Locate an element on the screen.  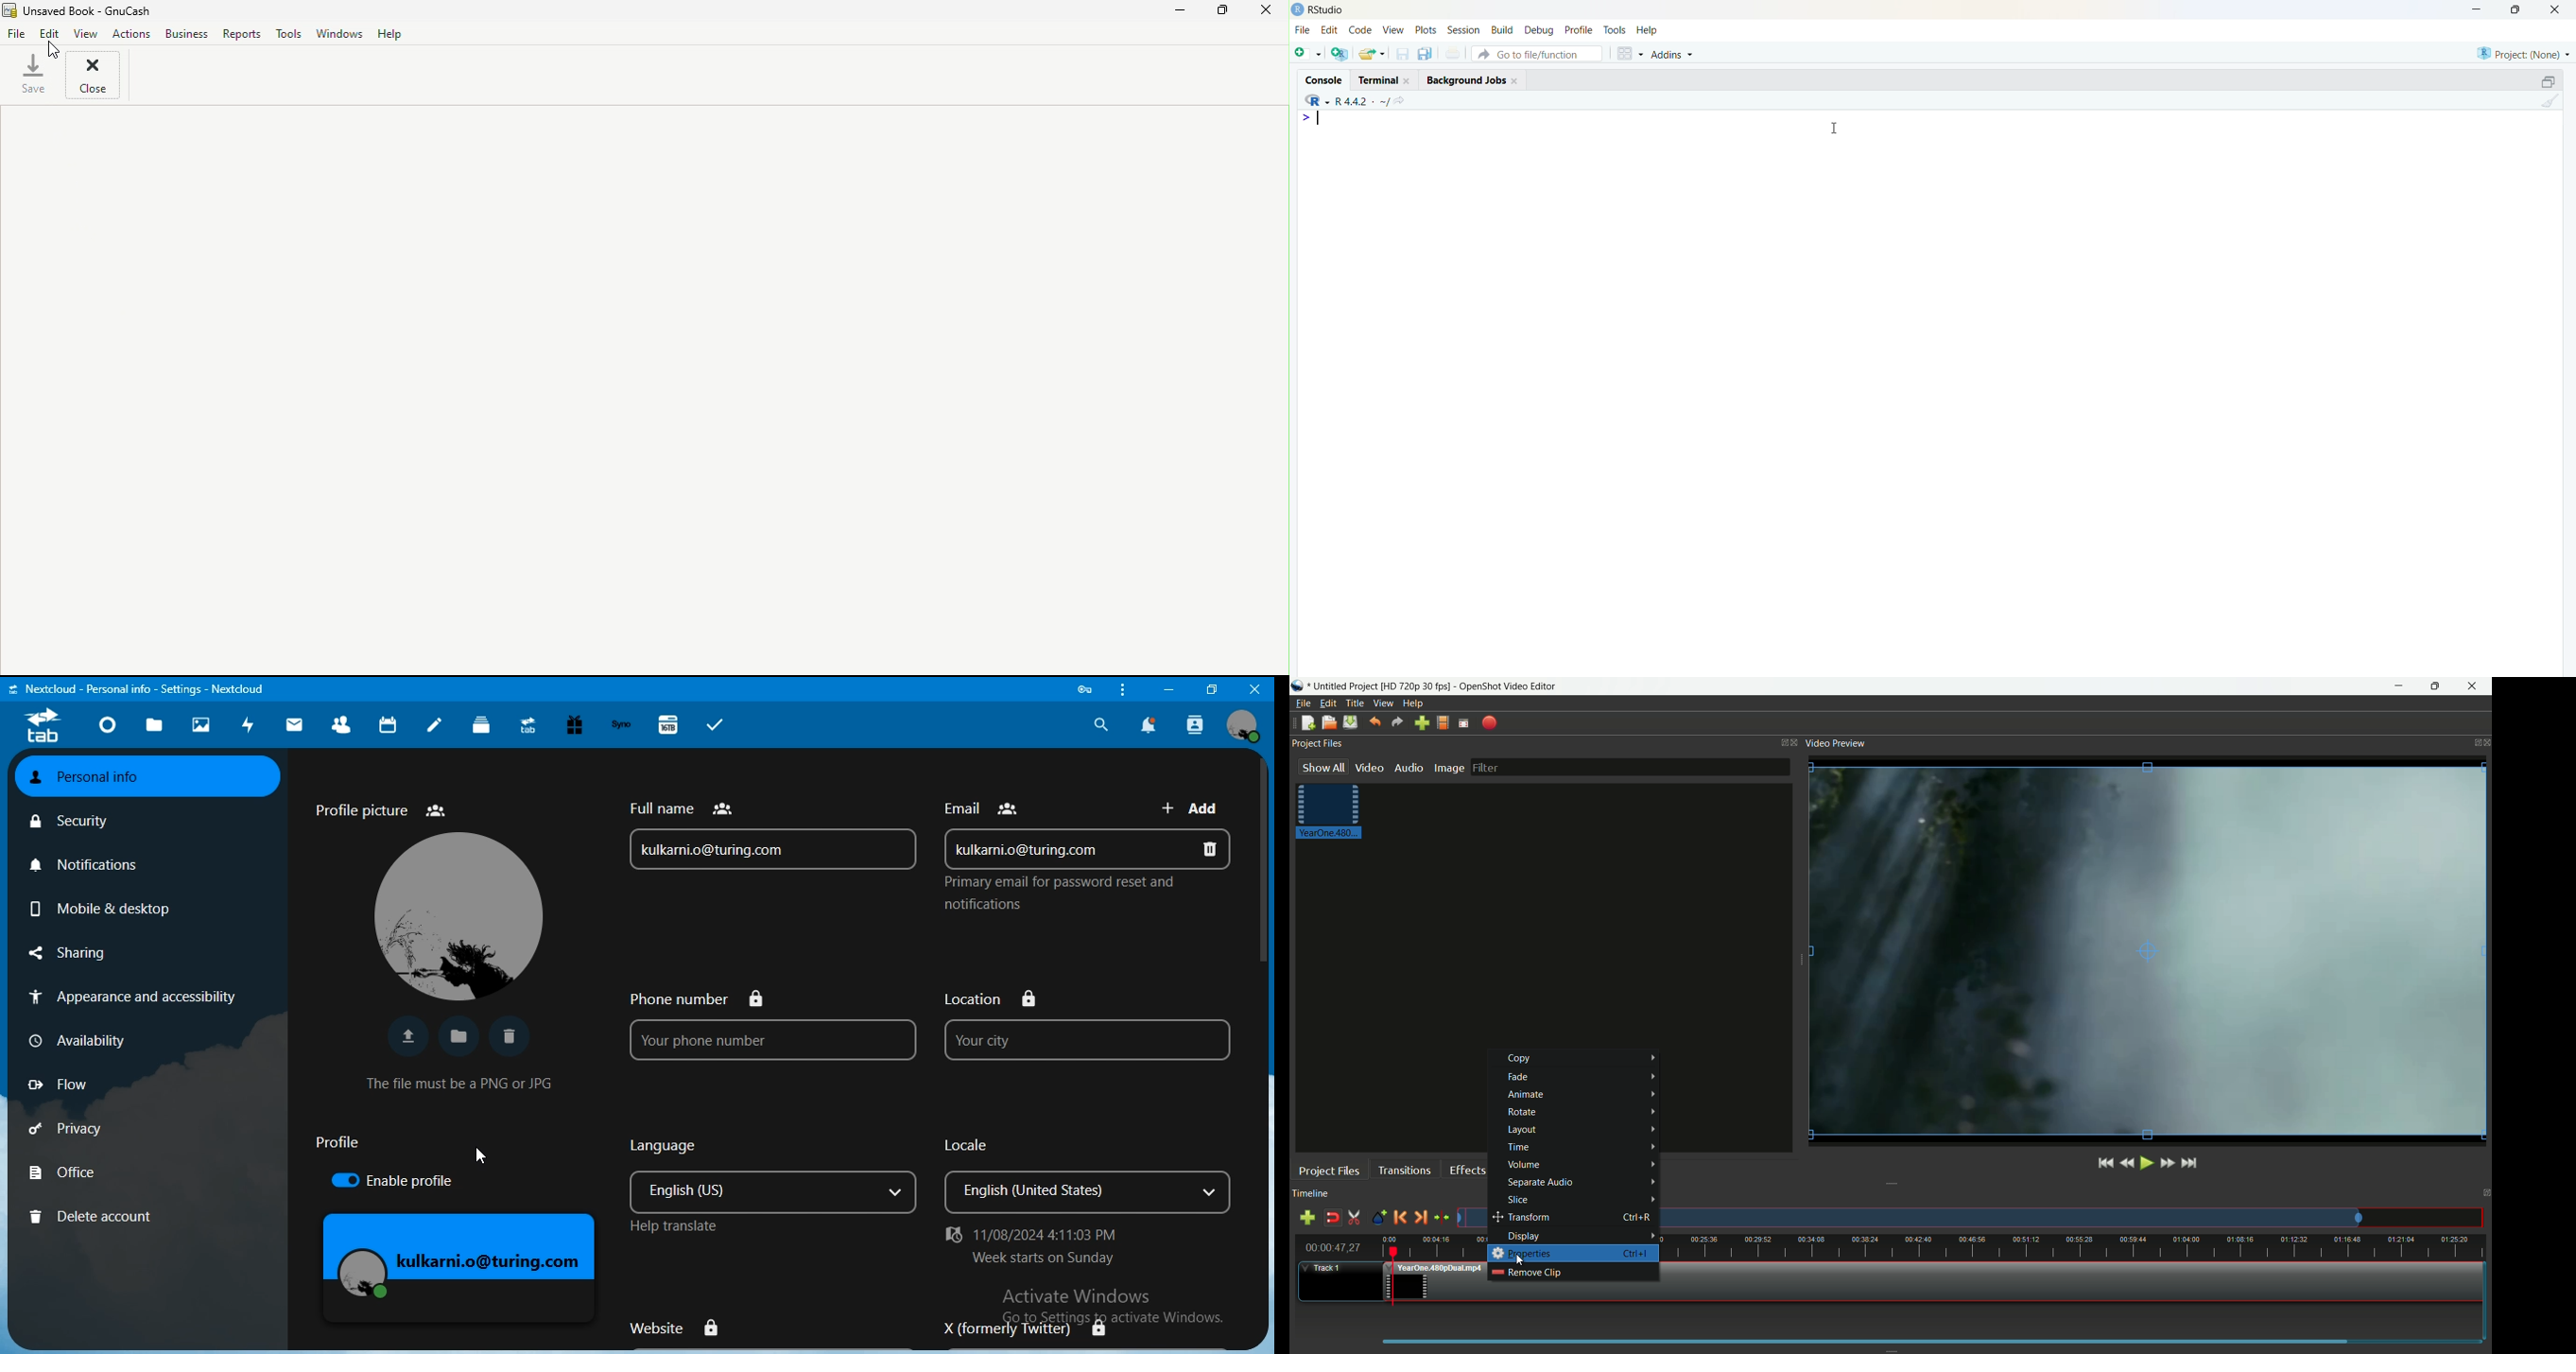
text is located at coordinates (986, 803).